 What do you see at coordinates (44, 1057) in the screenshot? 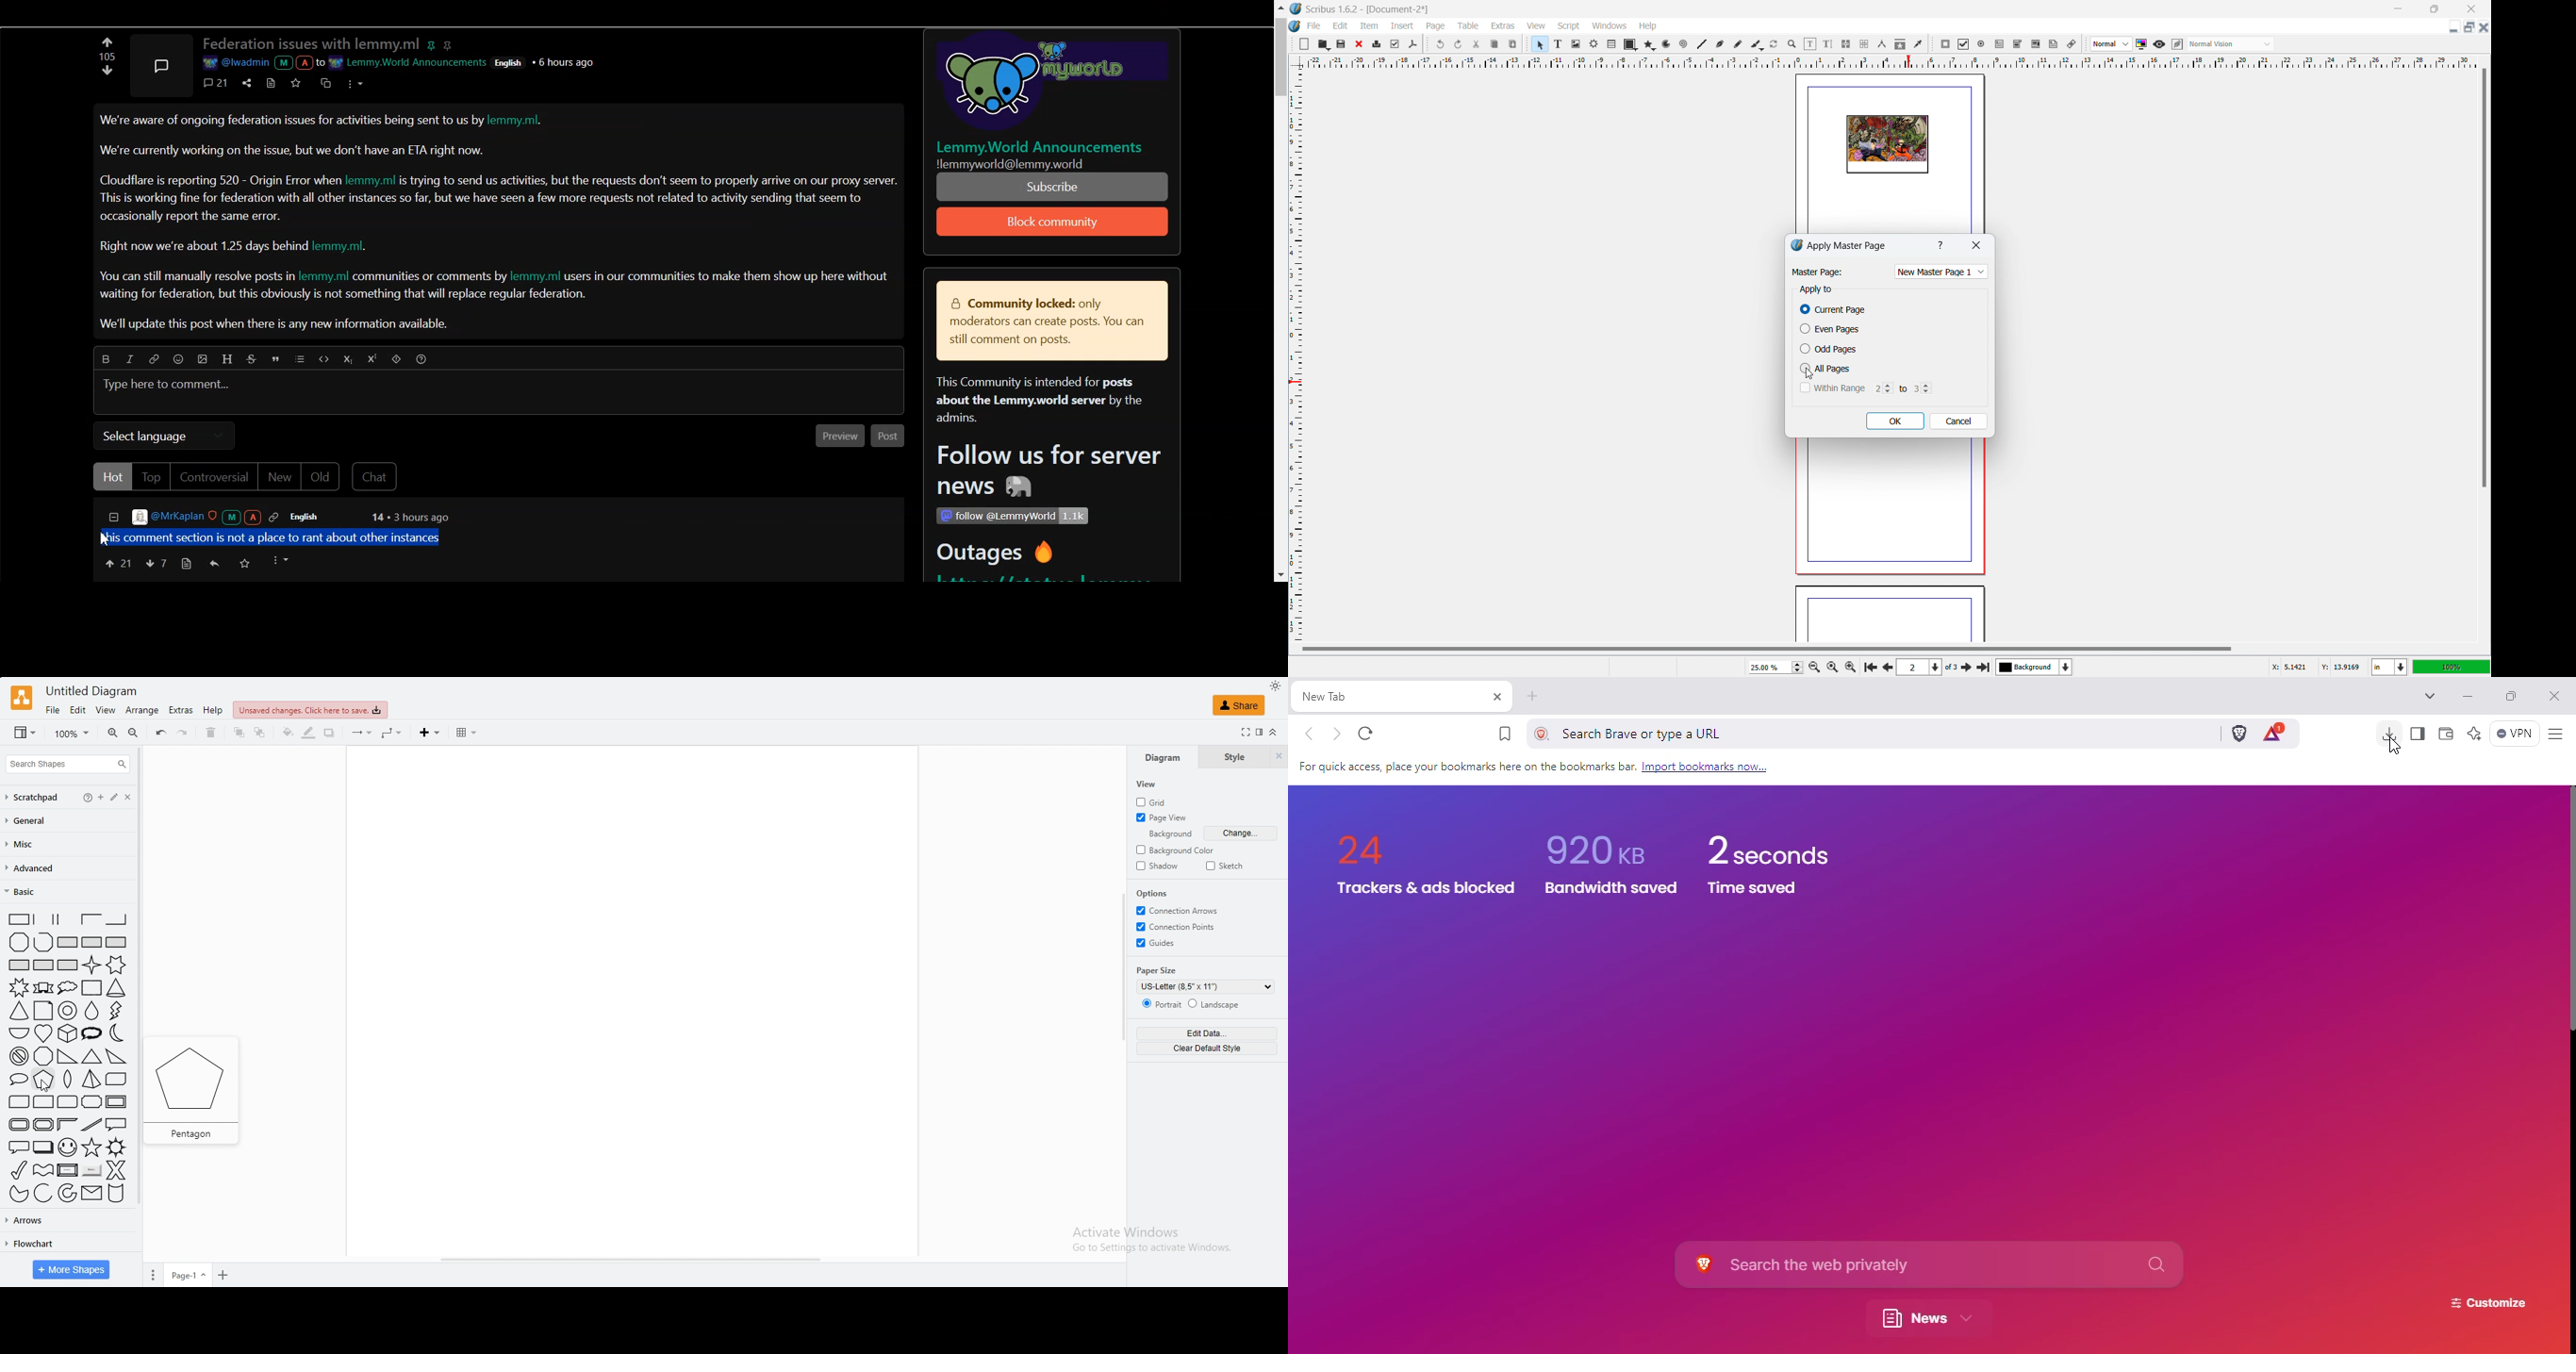
I see `octagon` at bounding box center [44, 1057].